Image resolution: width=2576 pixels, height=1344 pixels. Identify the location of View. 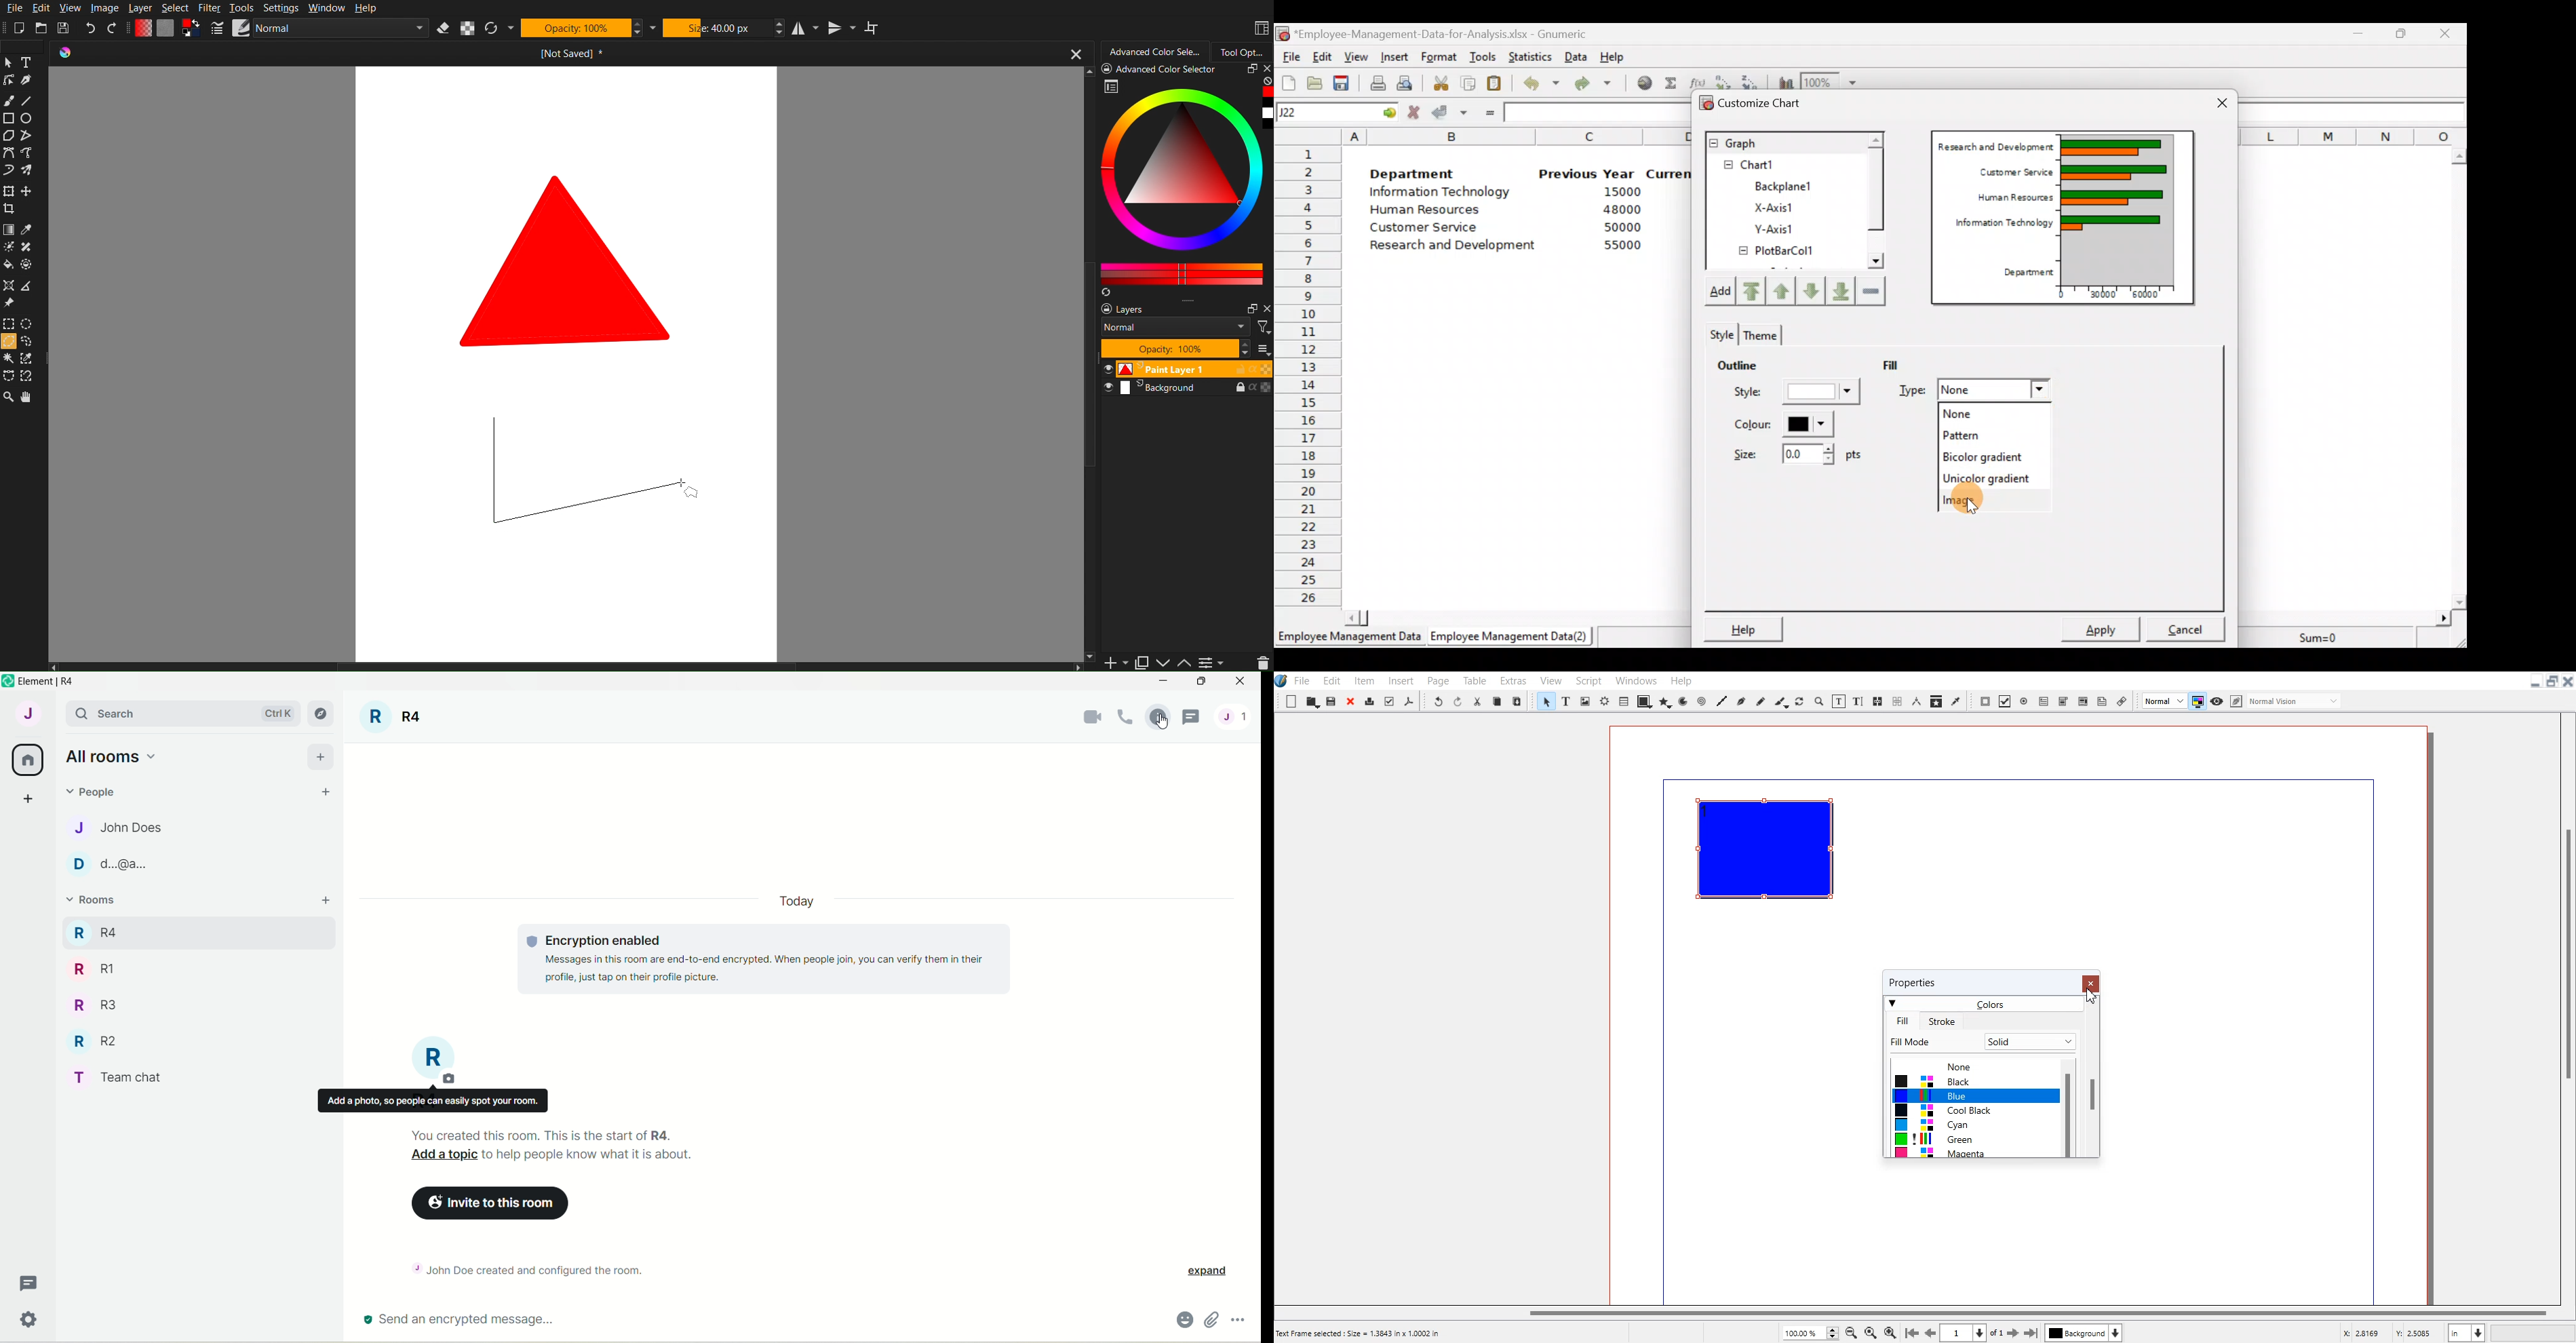
(1356, 56).